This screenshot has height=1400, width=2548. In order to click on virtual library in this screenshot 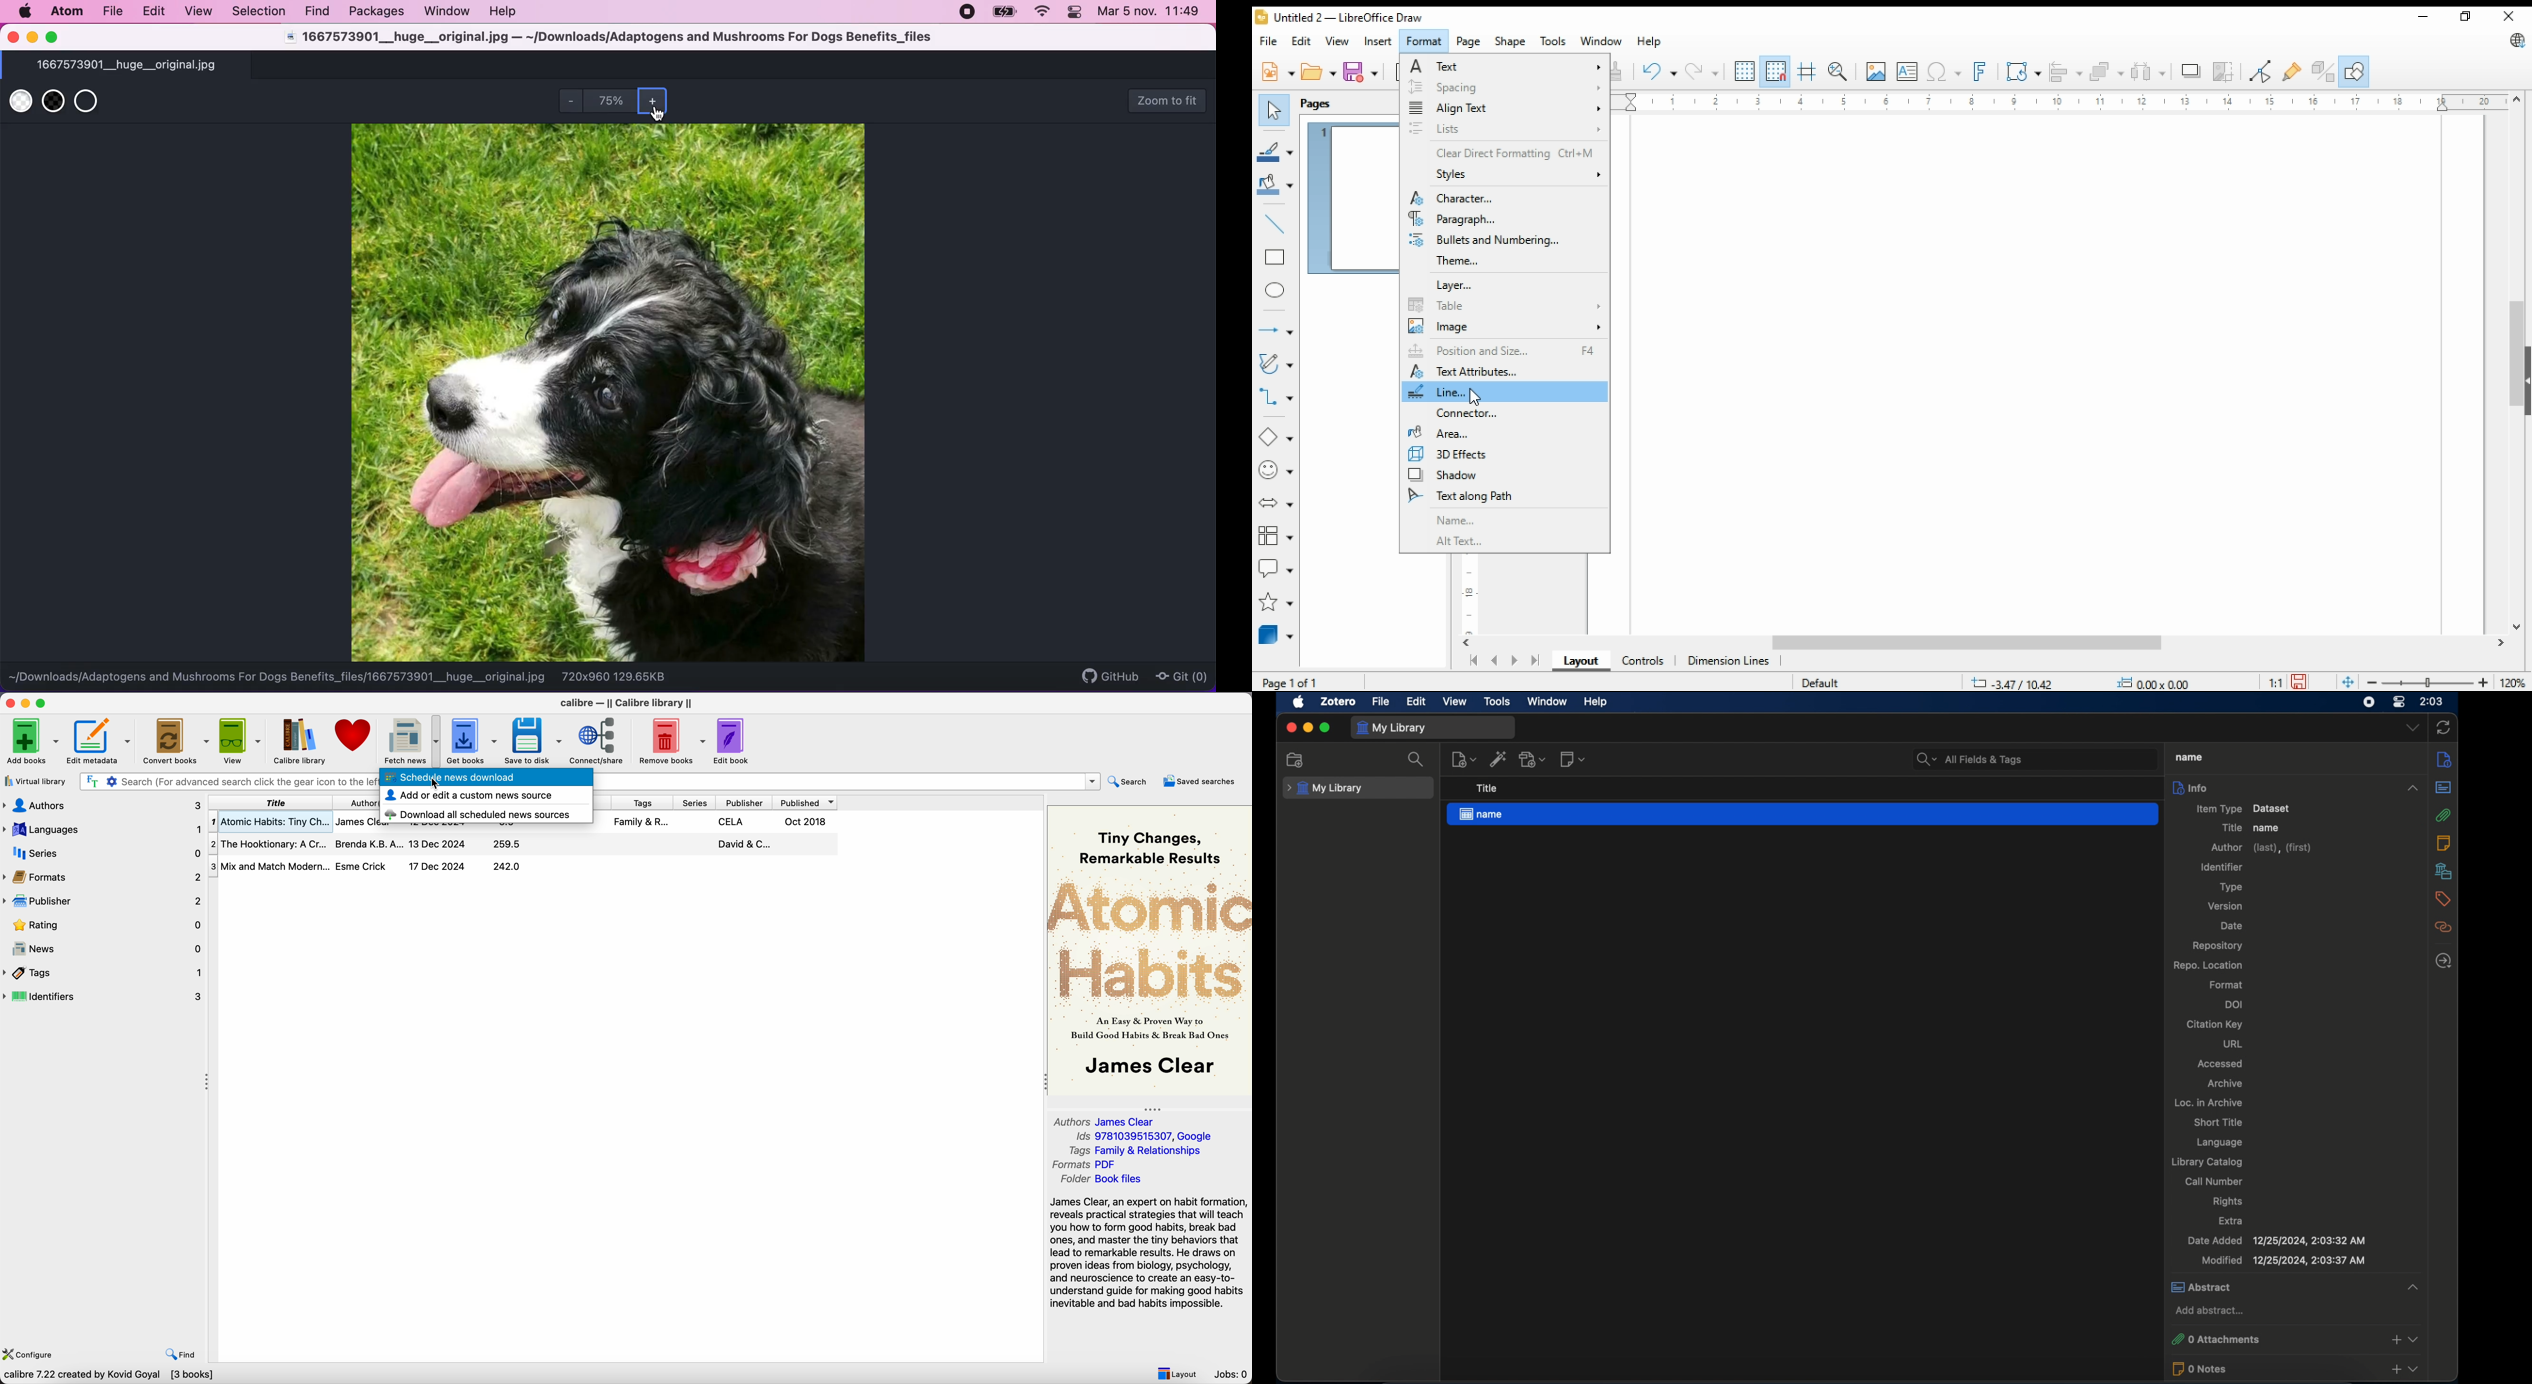, I will do `click(34, 781)`.